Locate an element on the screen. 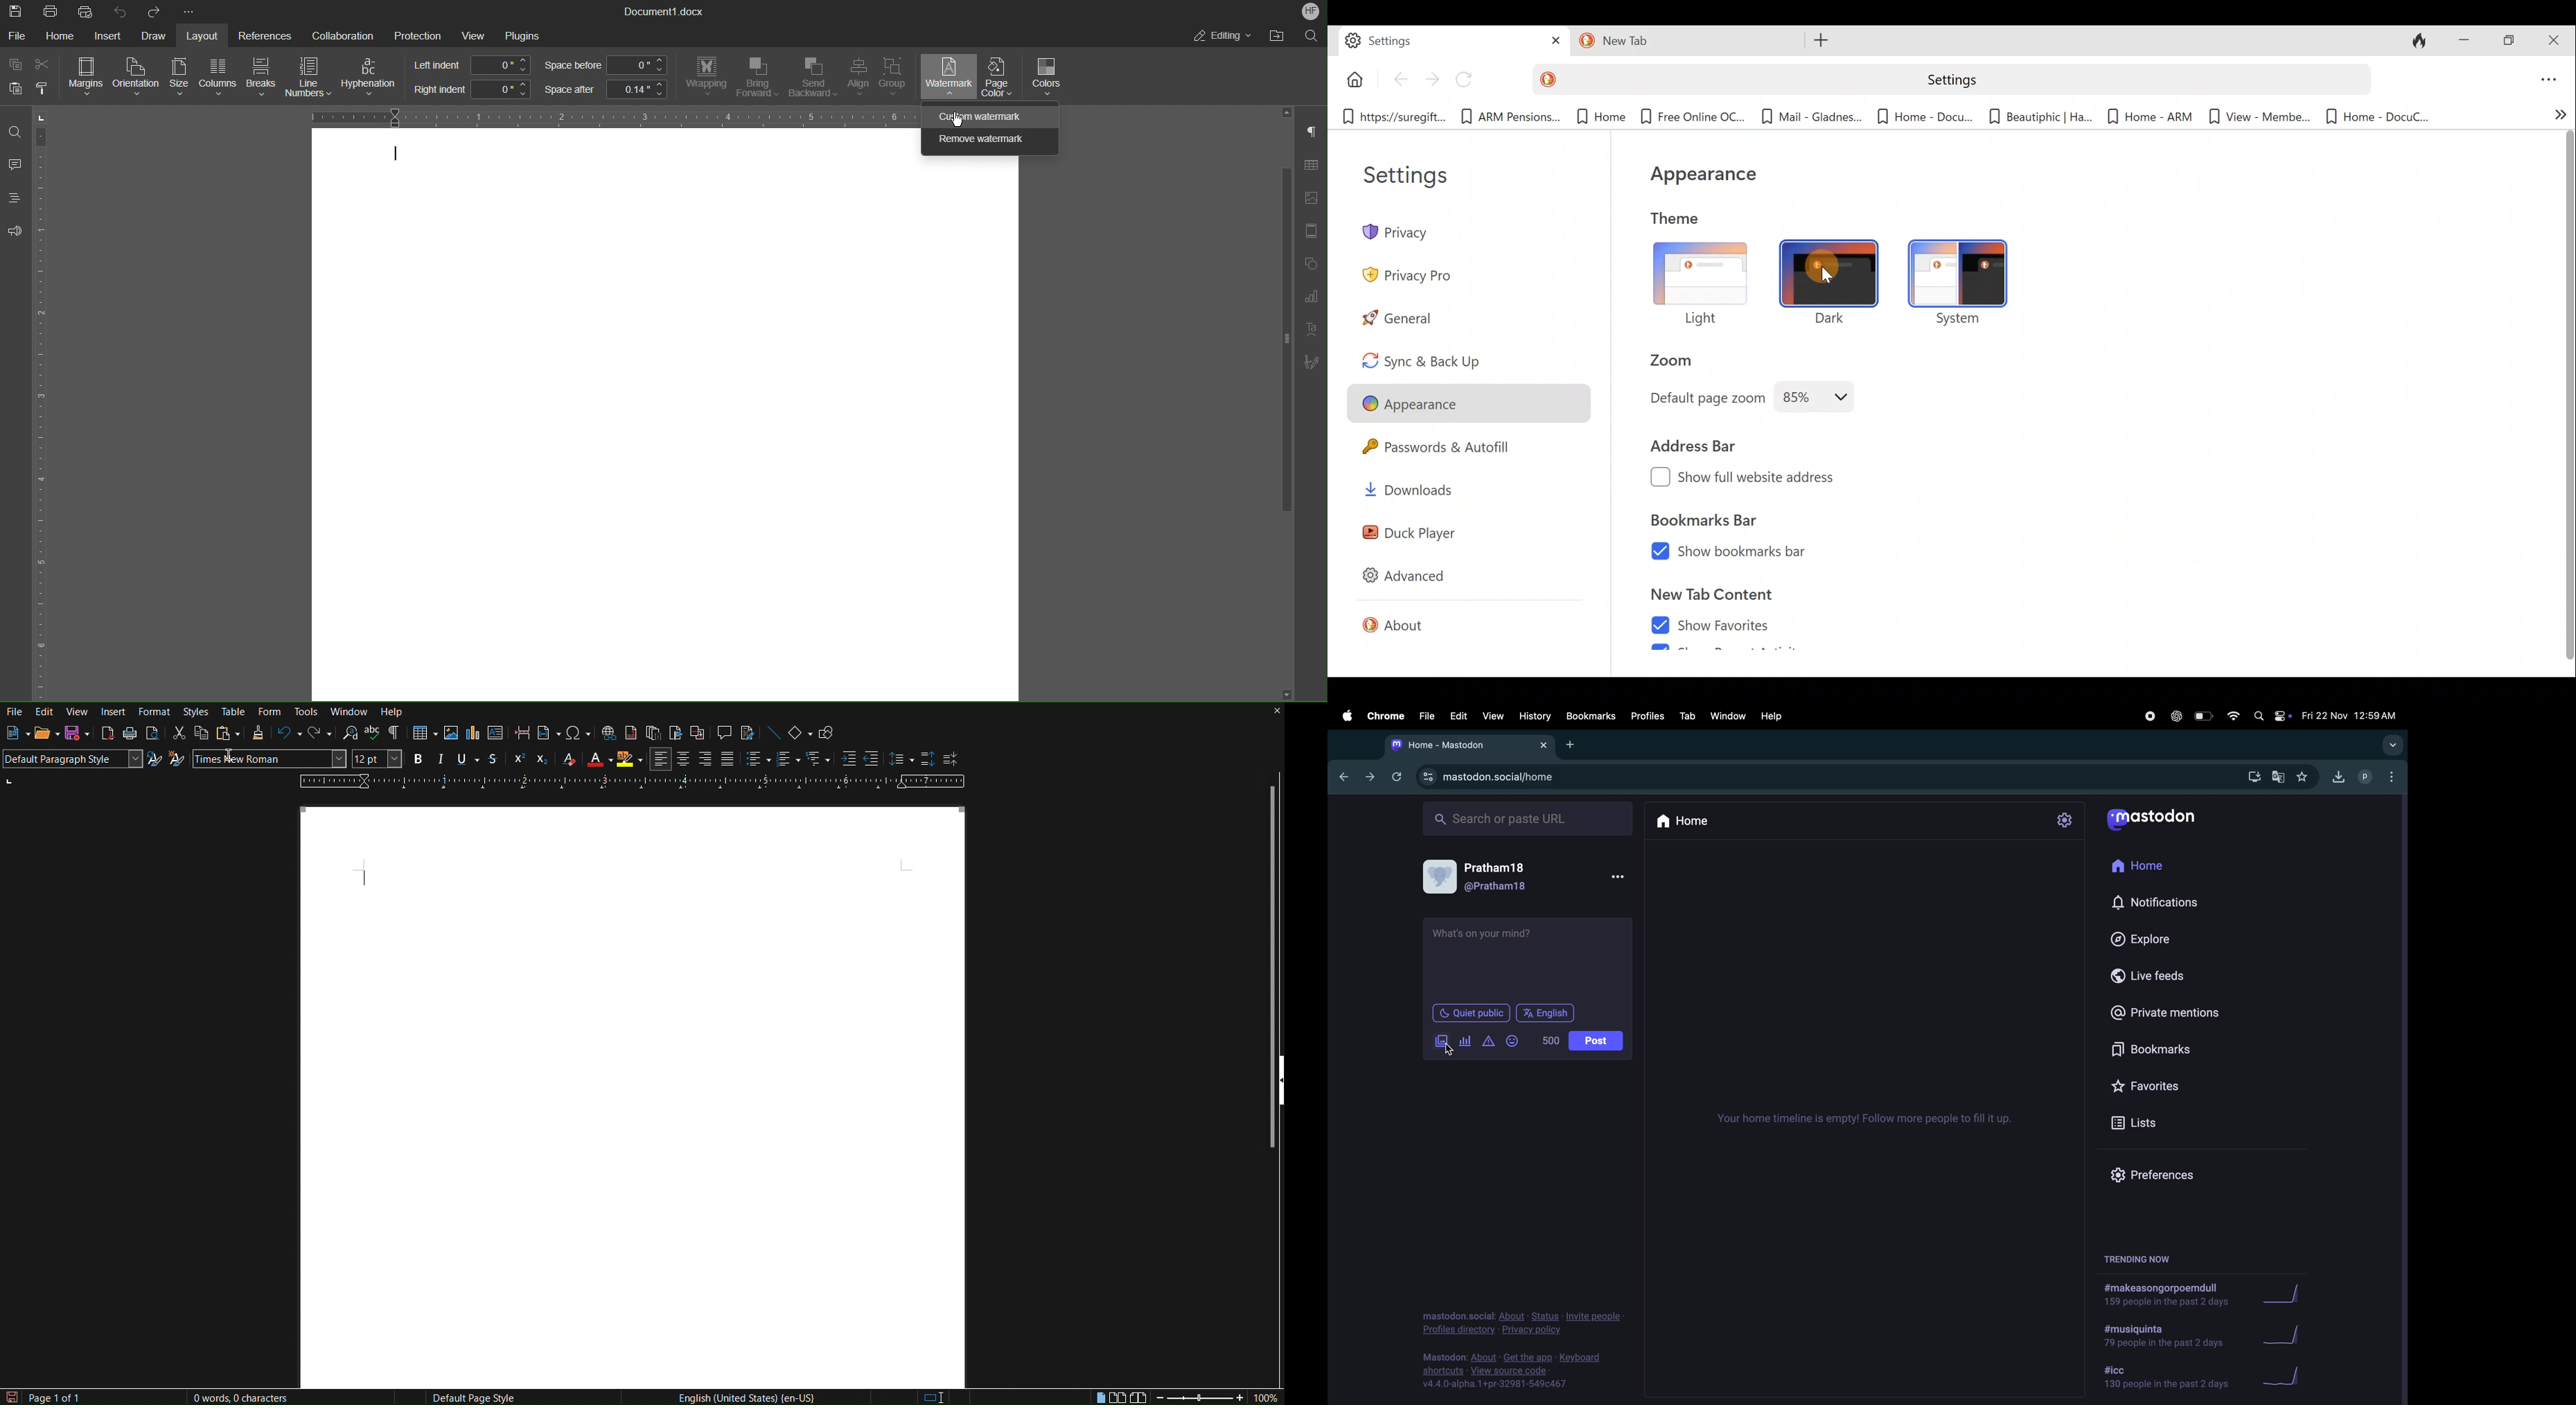 This screenshot has height=1428, width=2576. Page Template is located at coordinates (1310, 231).